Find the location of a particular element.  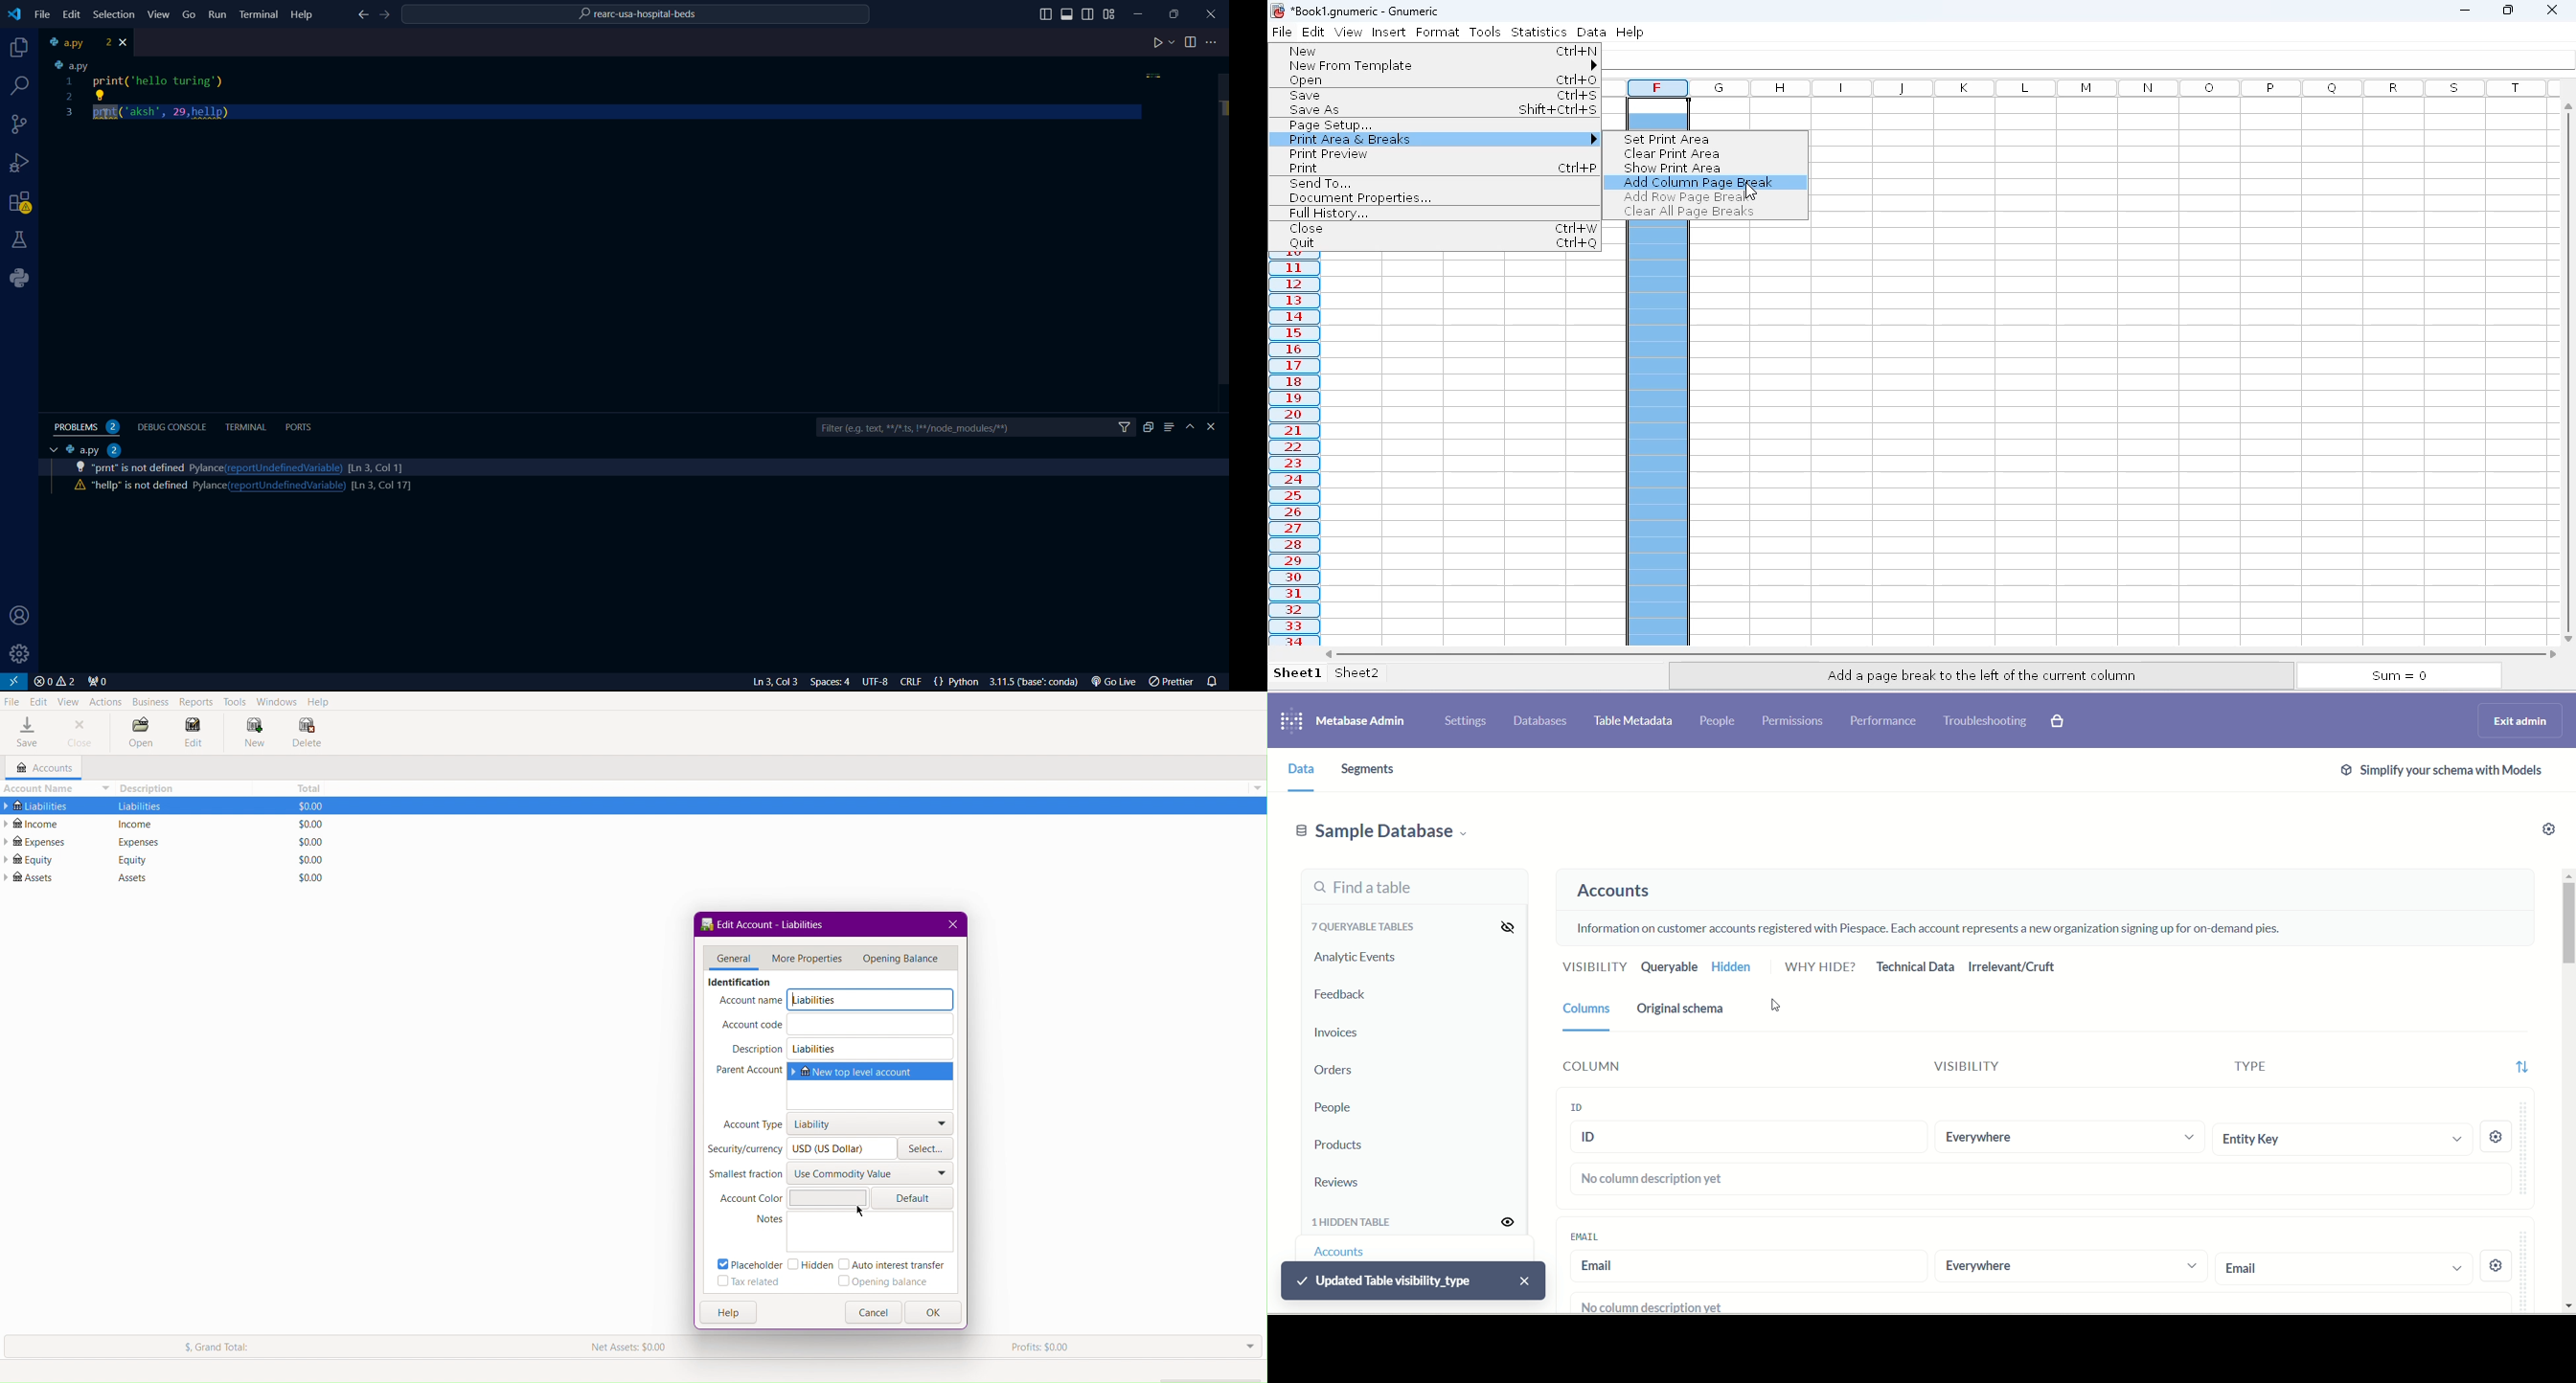

sheet1 is located at coordinates (1299, 673).